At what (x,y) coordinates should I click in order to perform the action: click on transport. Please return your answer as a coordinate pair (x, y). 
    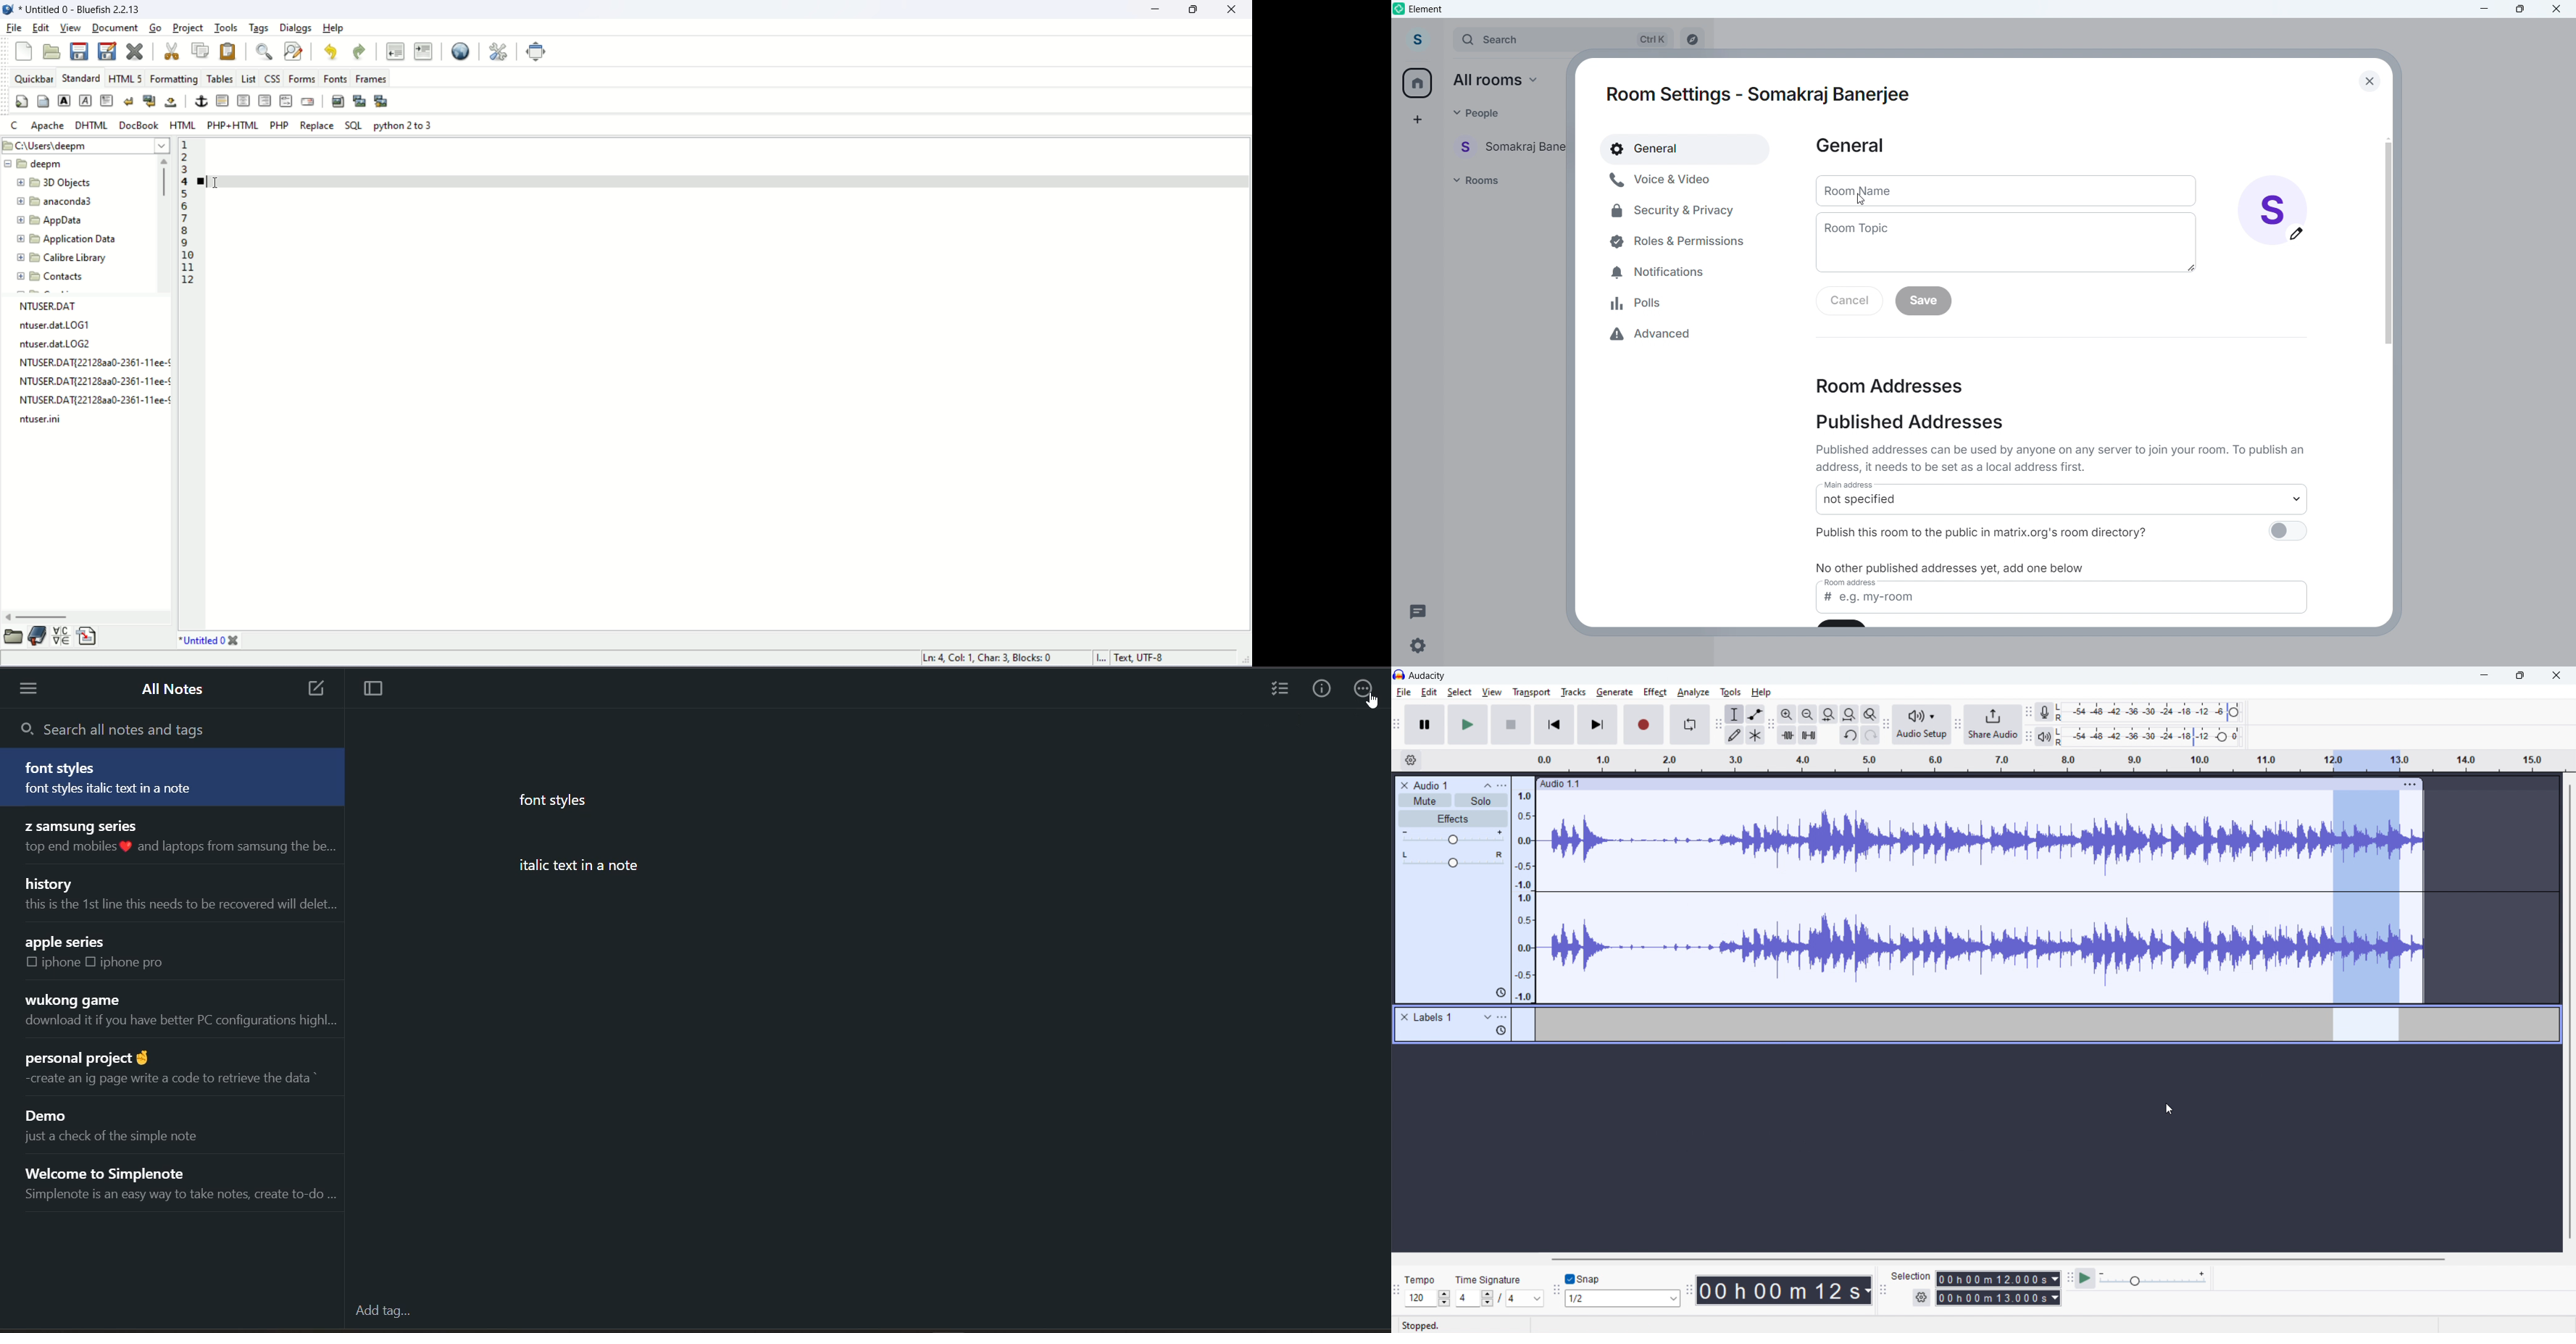
    Looking at the image, I should click on (1531, 692).